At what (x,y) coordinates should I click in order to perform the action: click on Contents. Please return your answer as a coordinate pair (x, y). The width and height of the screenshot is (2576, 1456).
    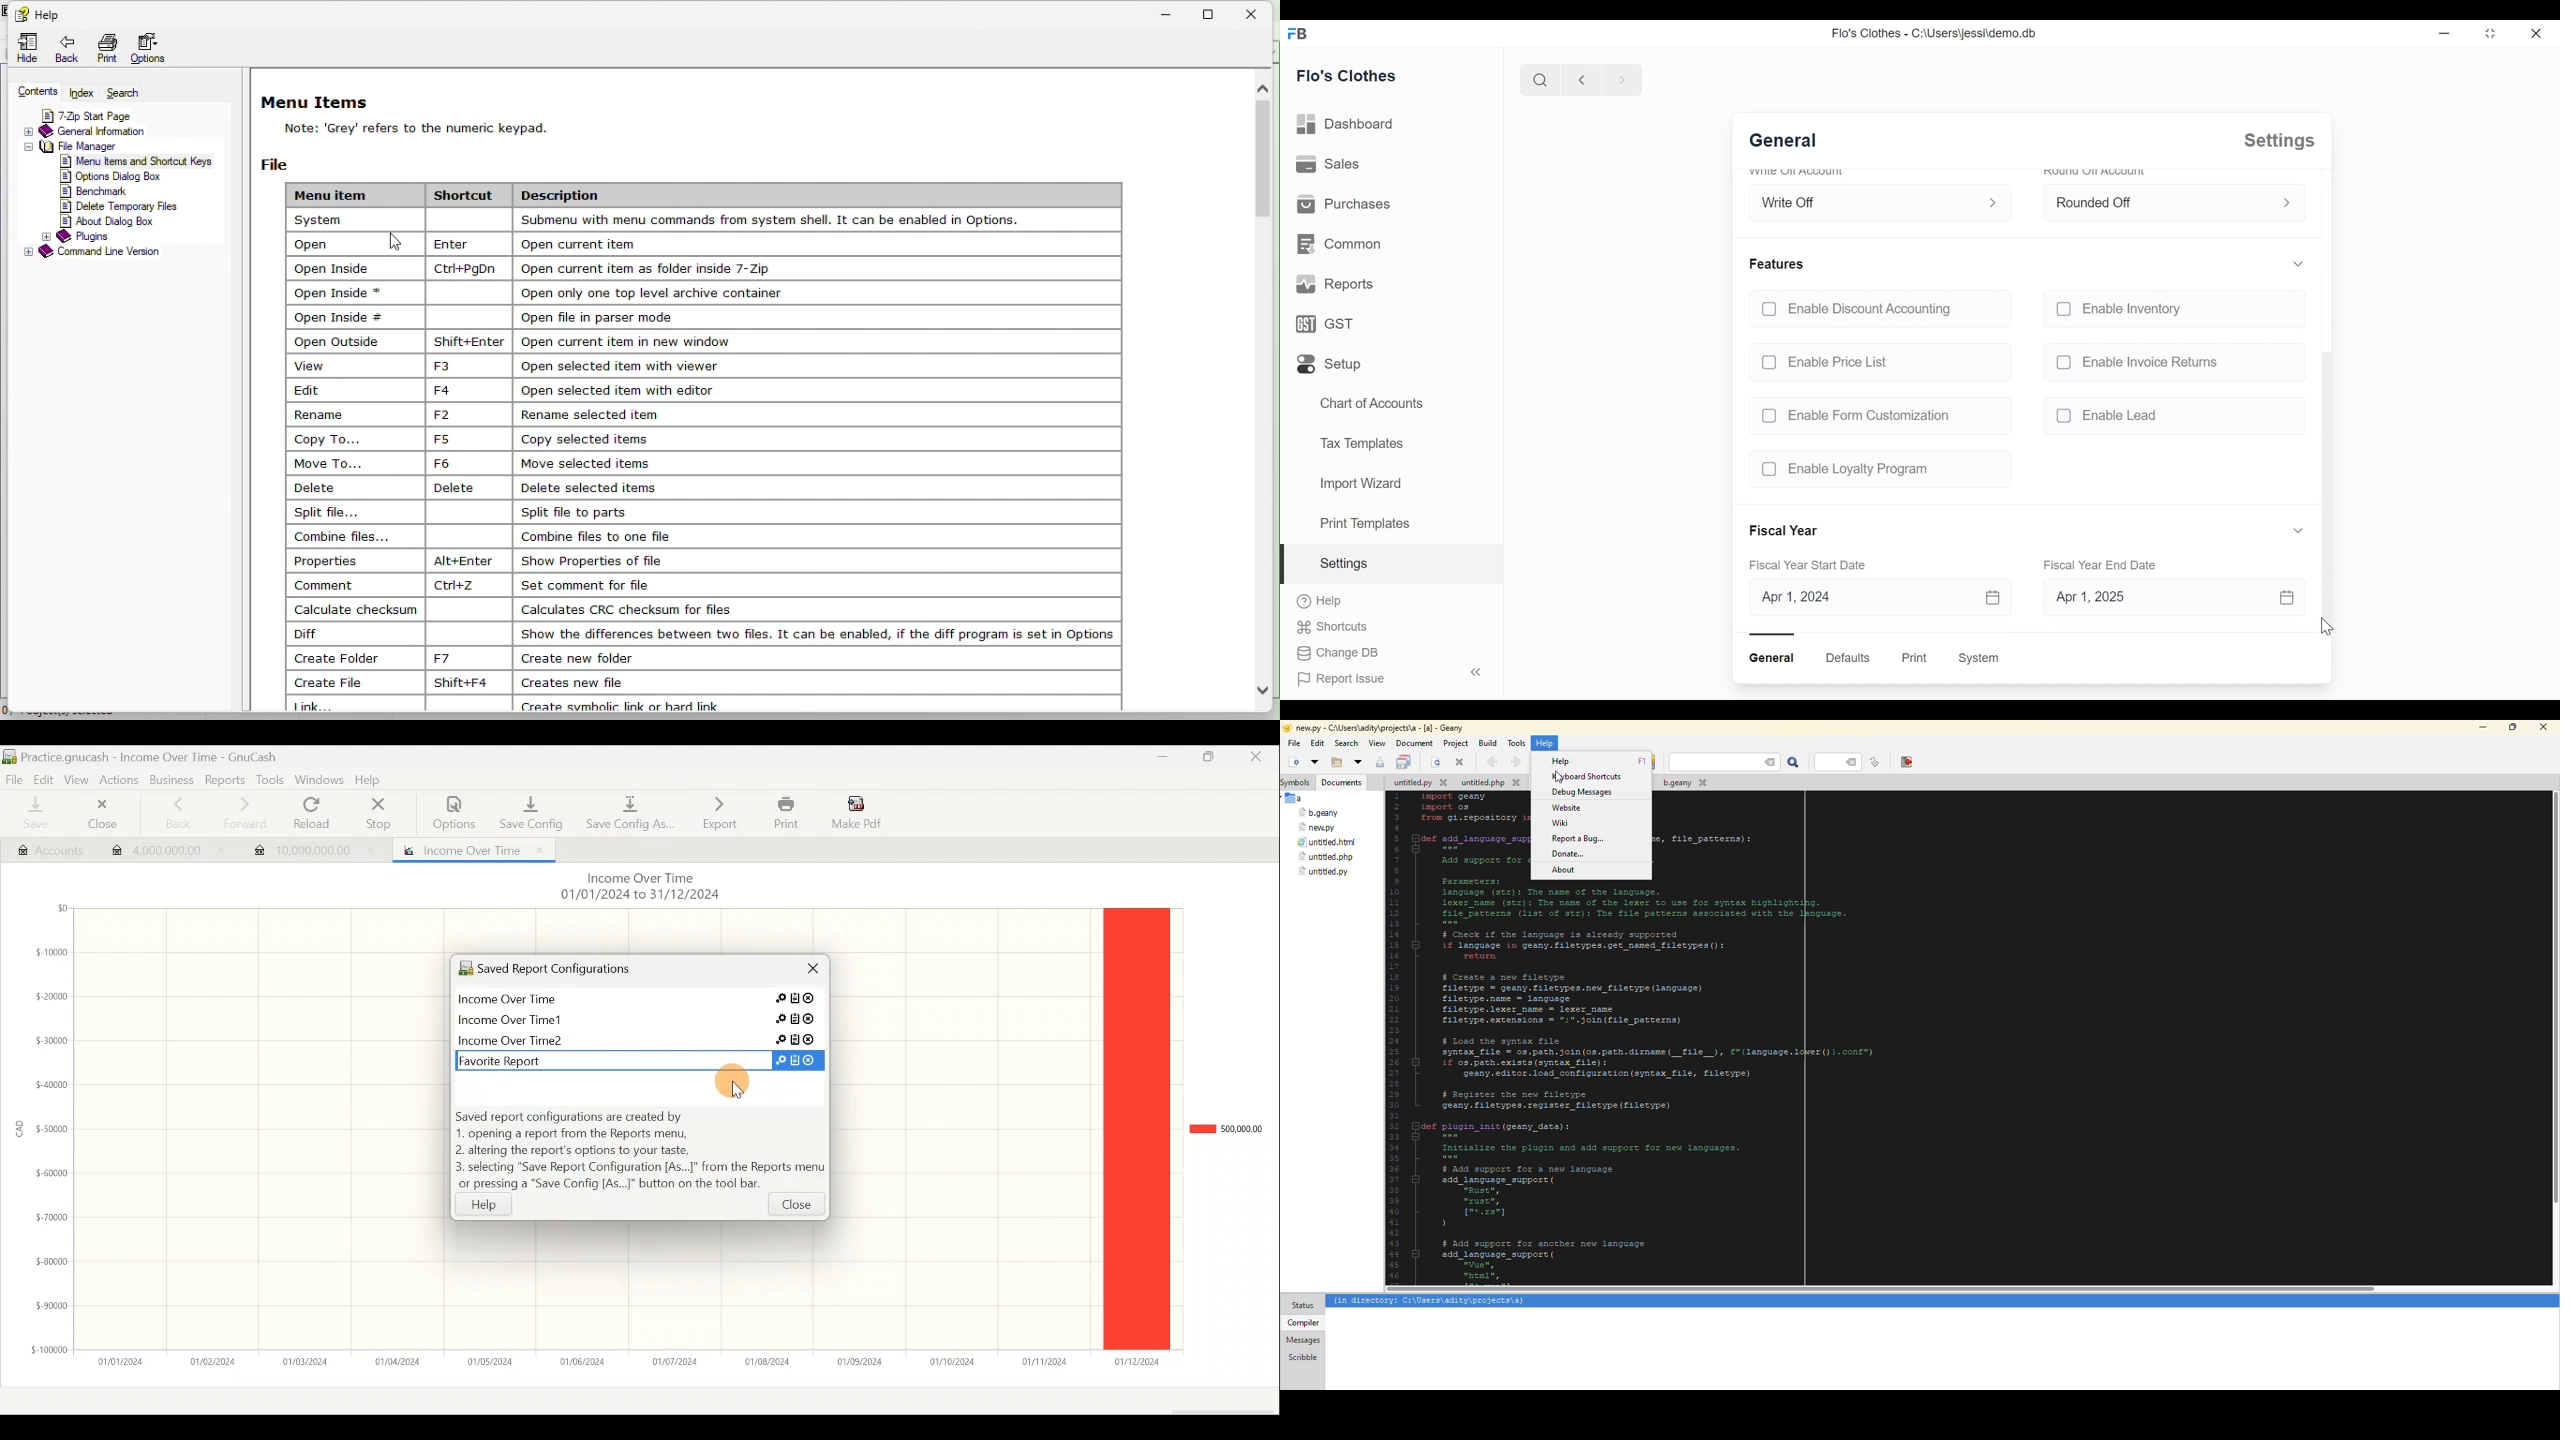
    Looking at the image, I should click on (31, 91).